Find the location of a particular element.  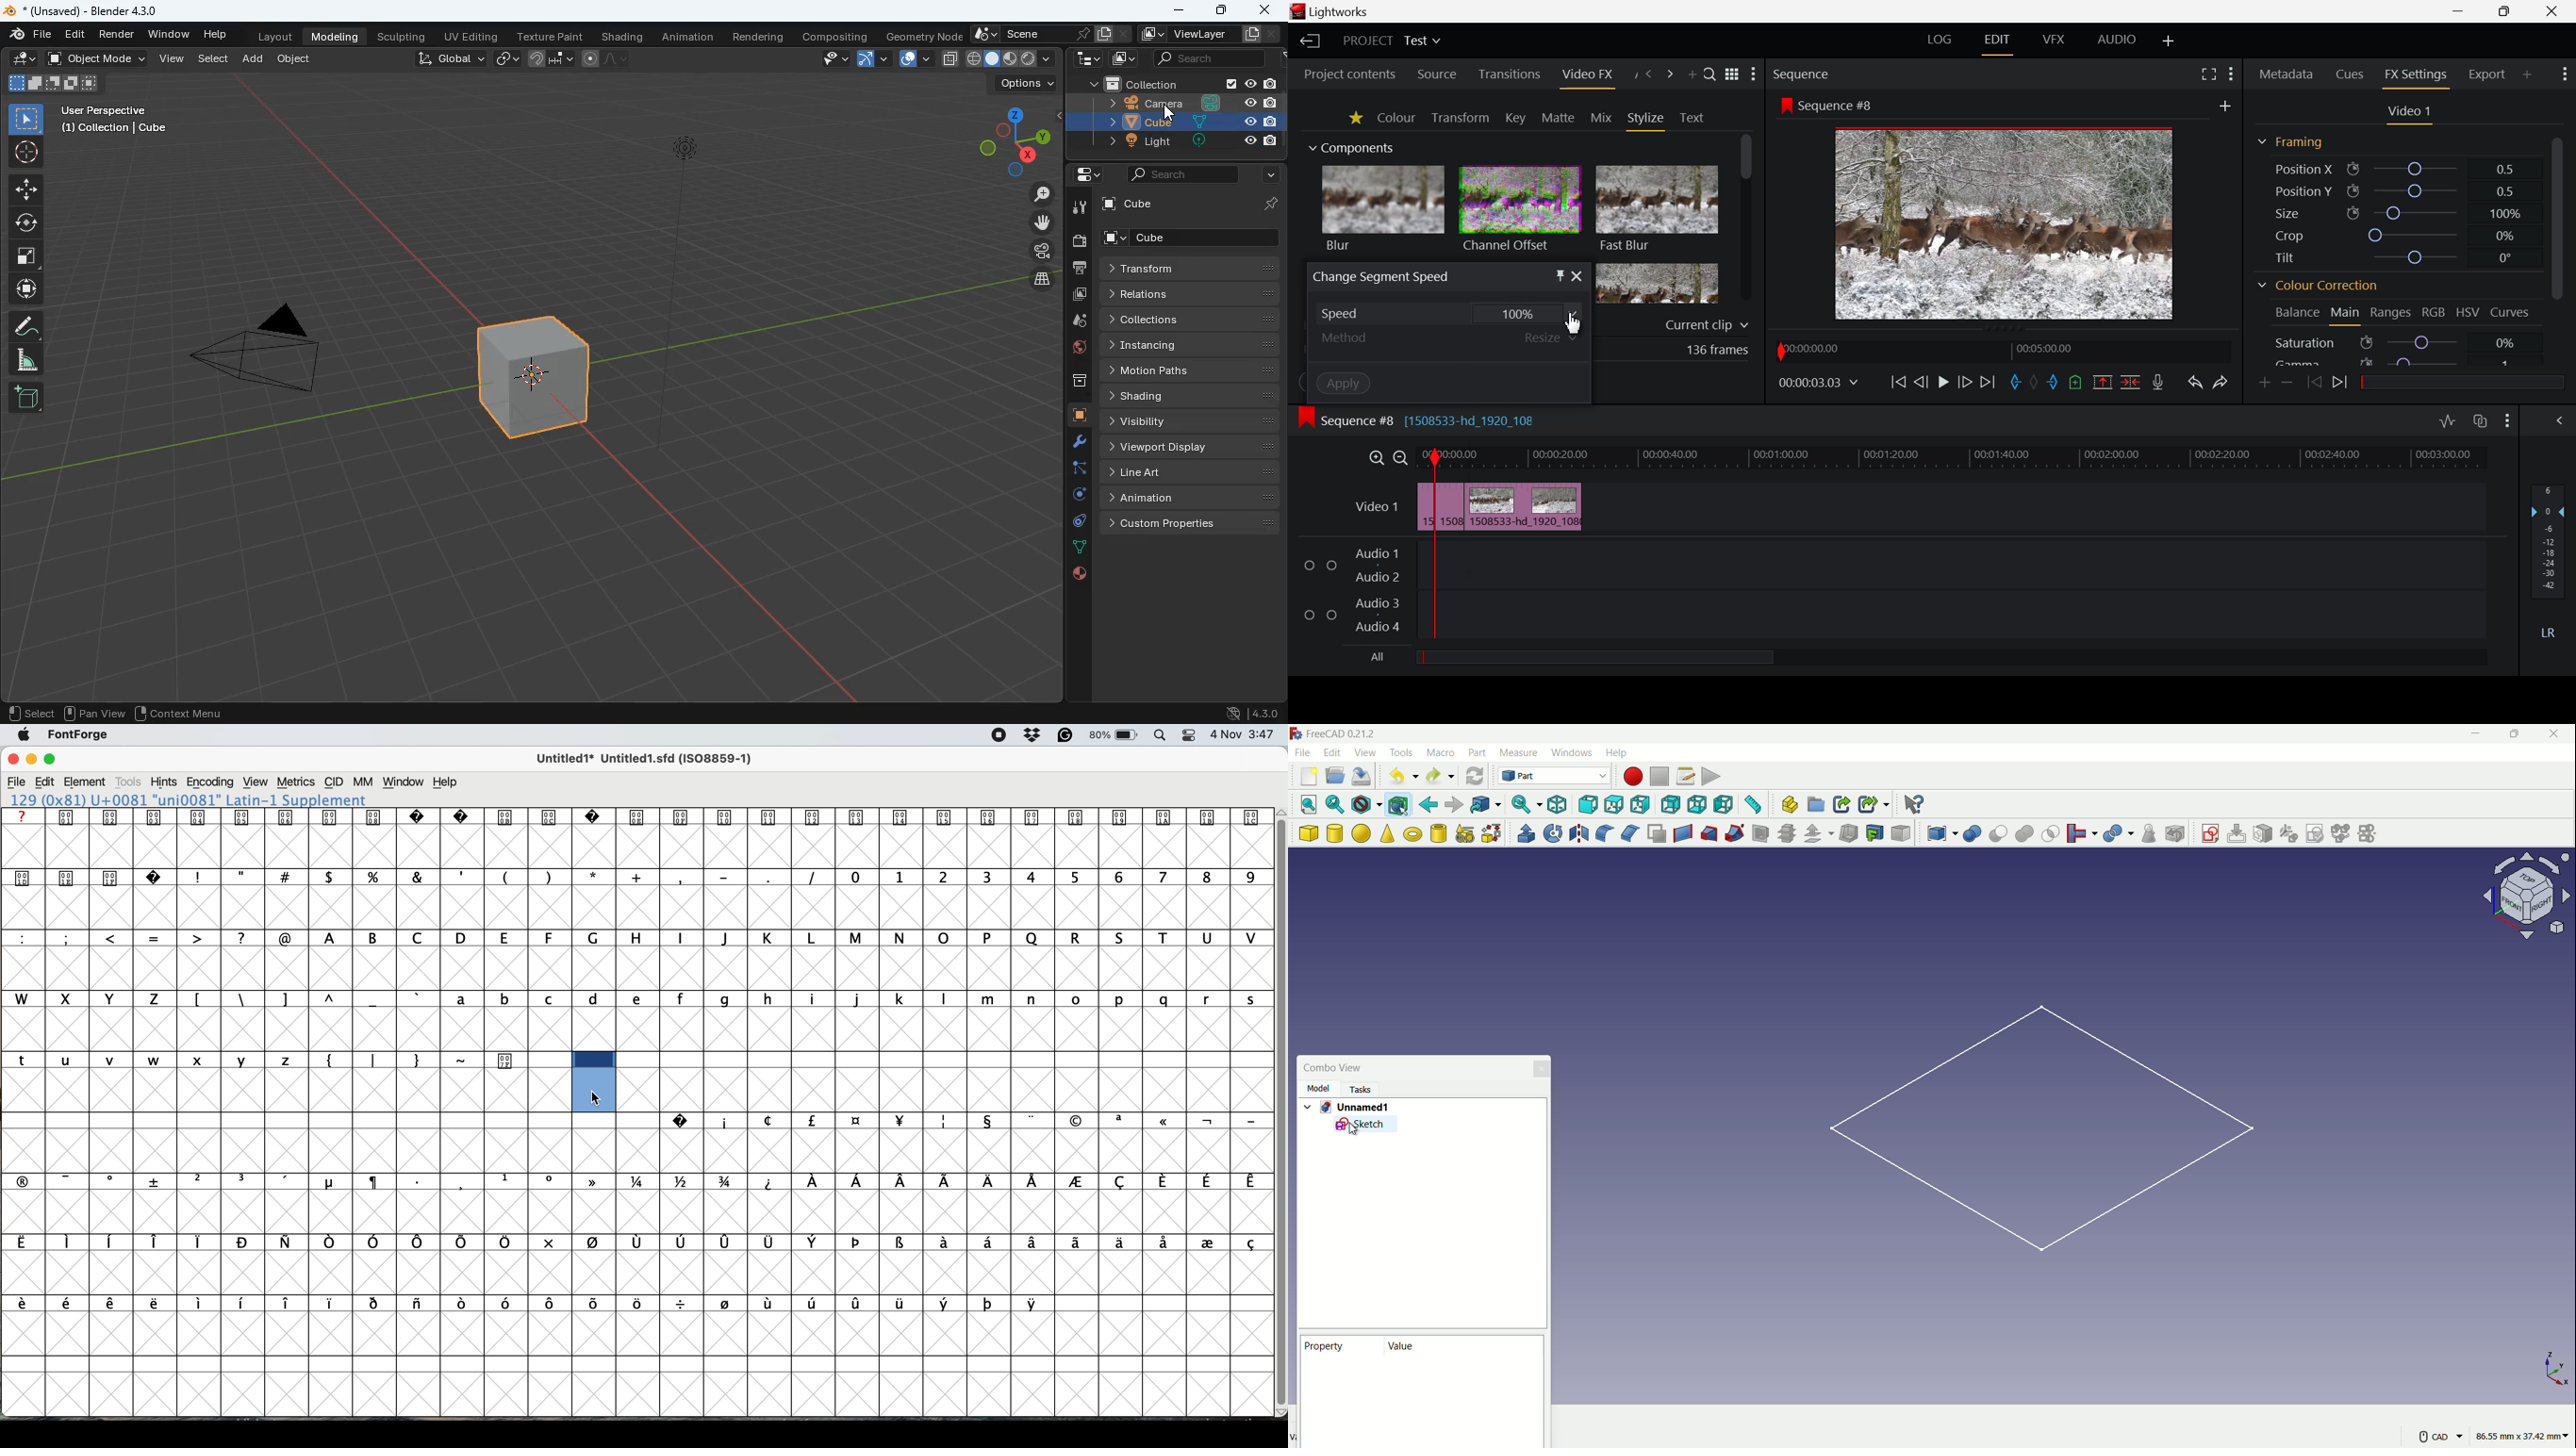

union is located at coordinates (2026, 835).